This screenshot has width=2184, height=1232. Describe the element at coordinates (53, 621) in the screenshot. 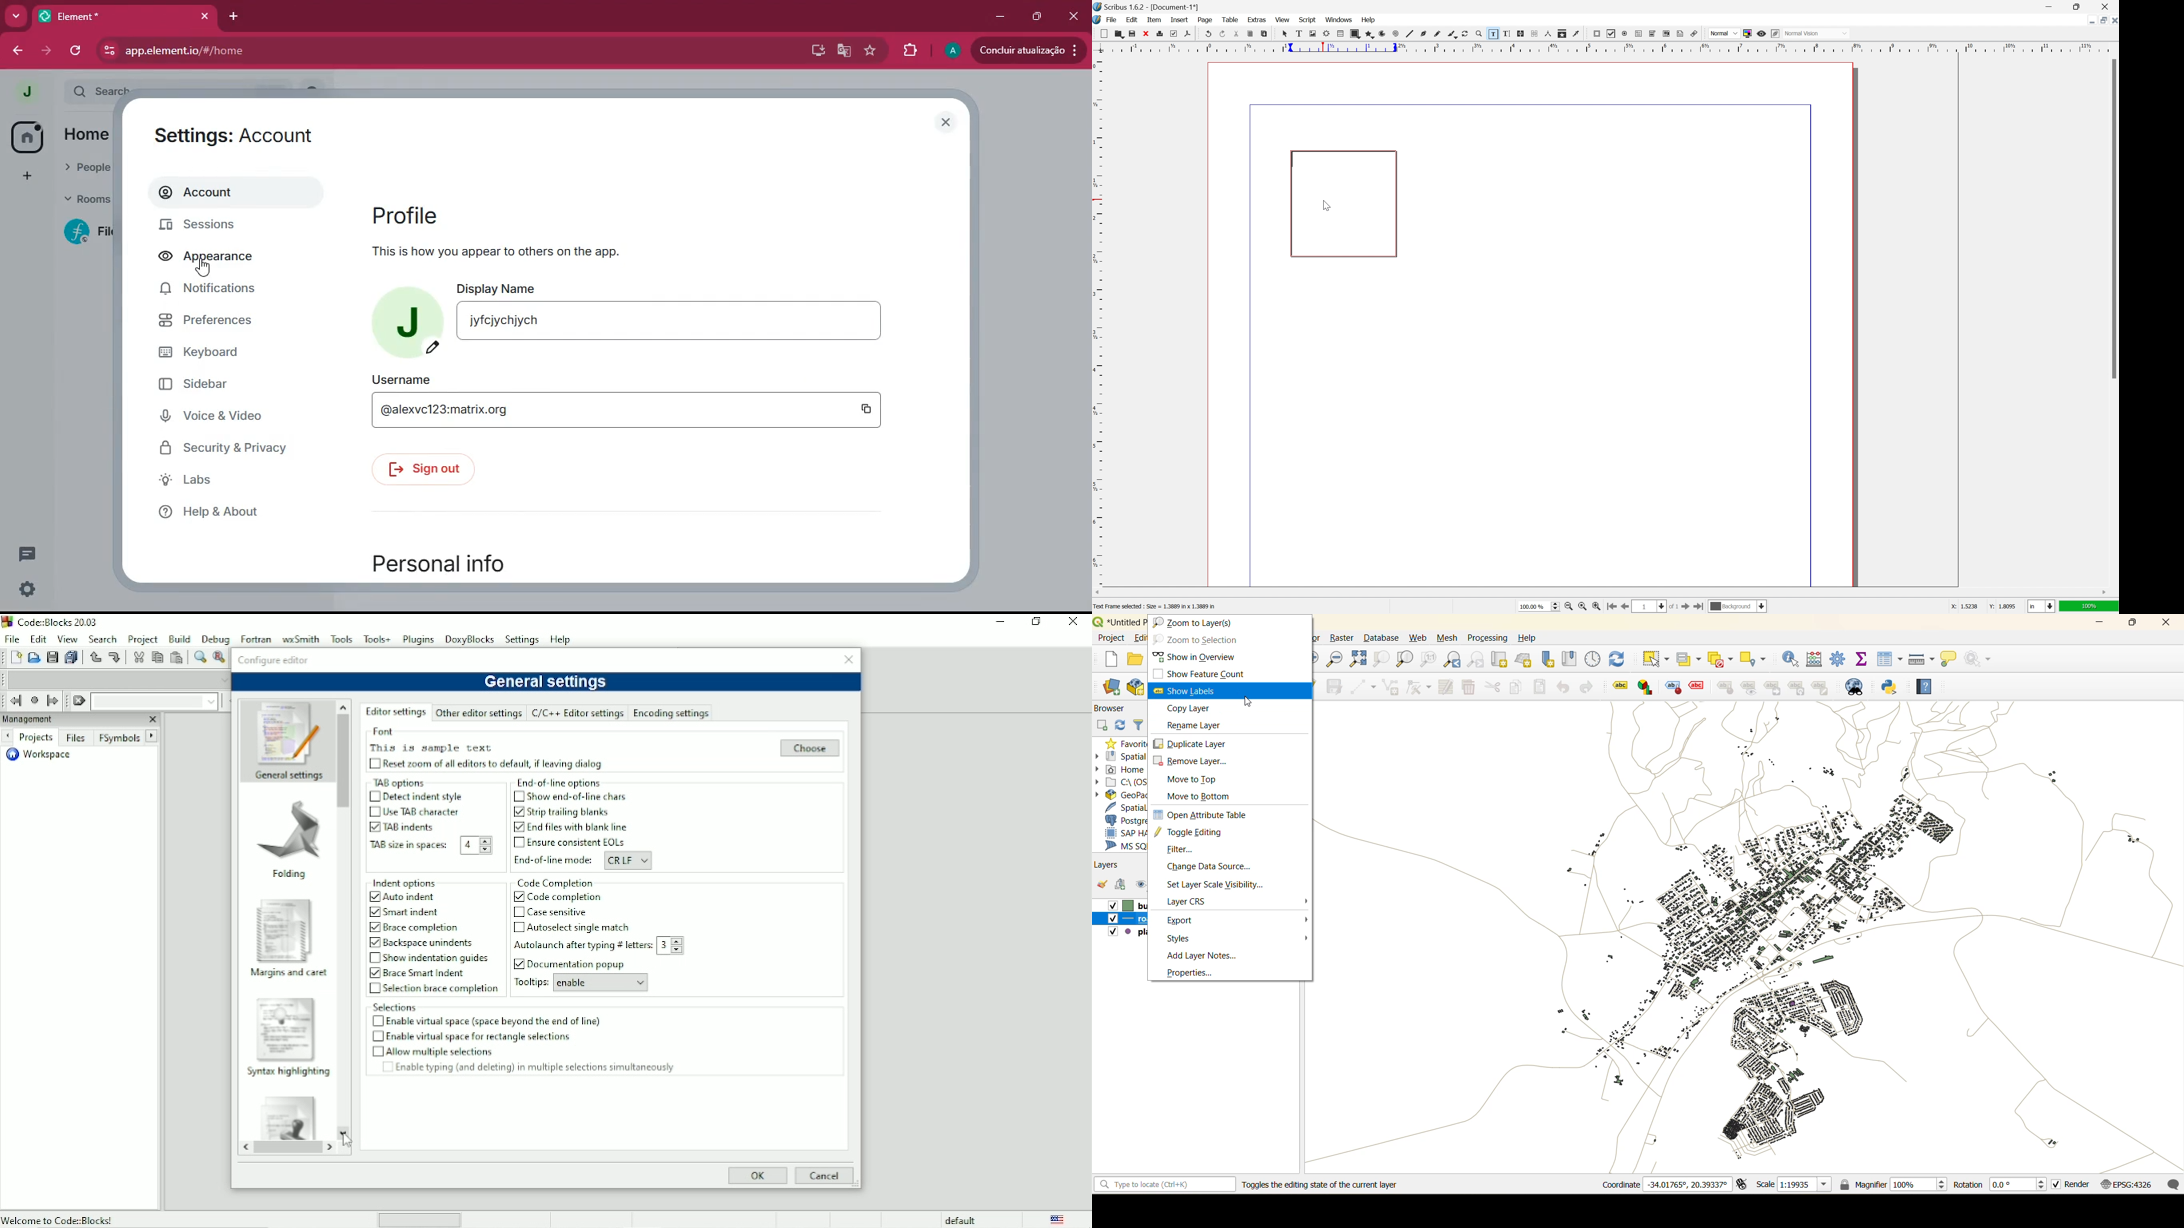

I see `Code : Blocks 20.03` at that location.